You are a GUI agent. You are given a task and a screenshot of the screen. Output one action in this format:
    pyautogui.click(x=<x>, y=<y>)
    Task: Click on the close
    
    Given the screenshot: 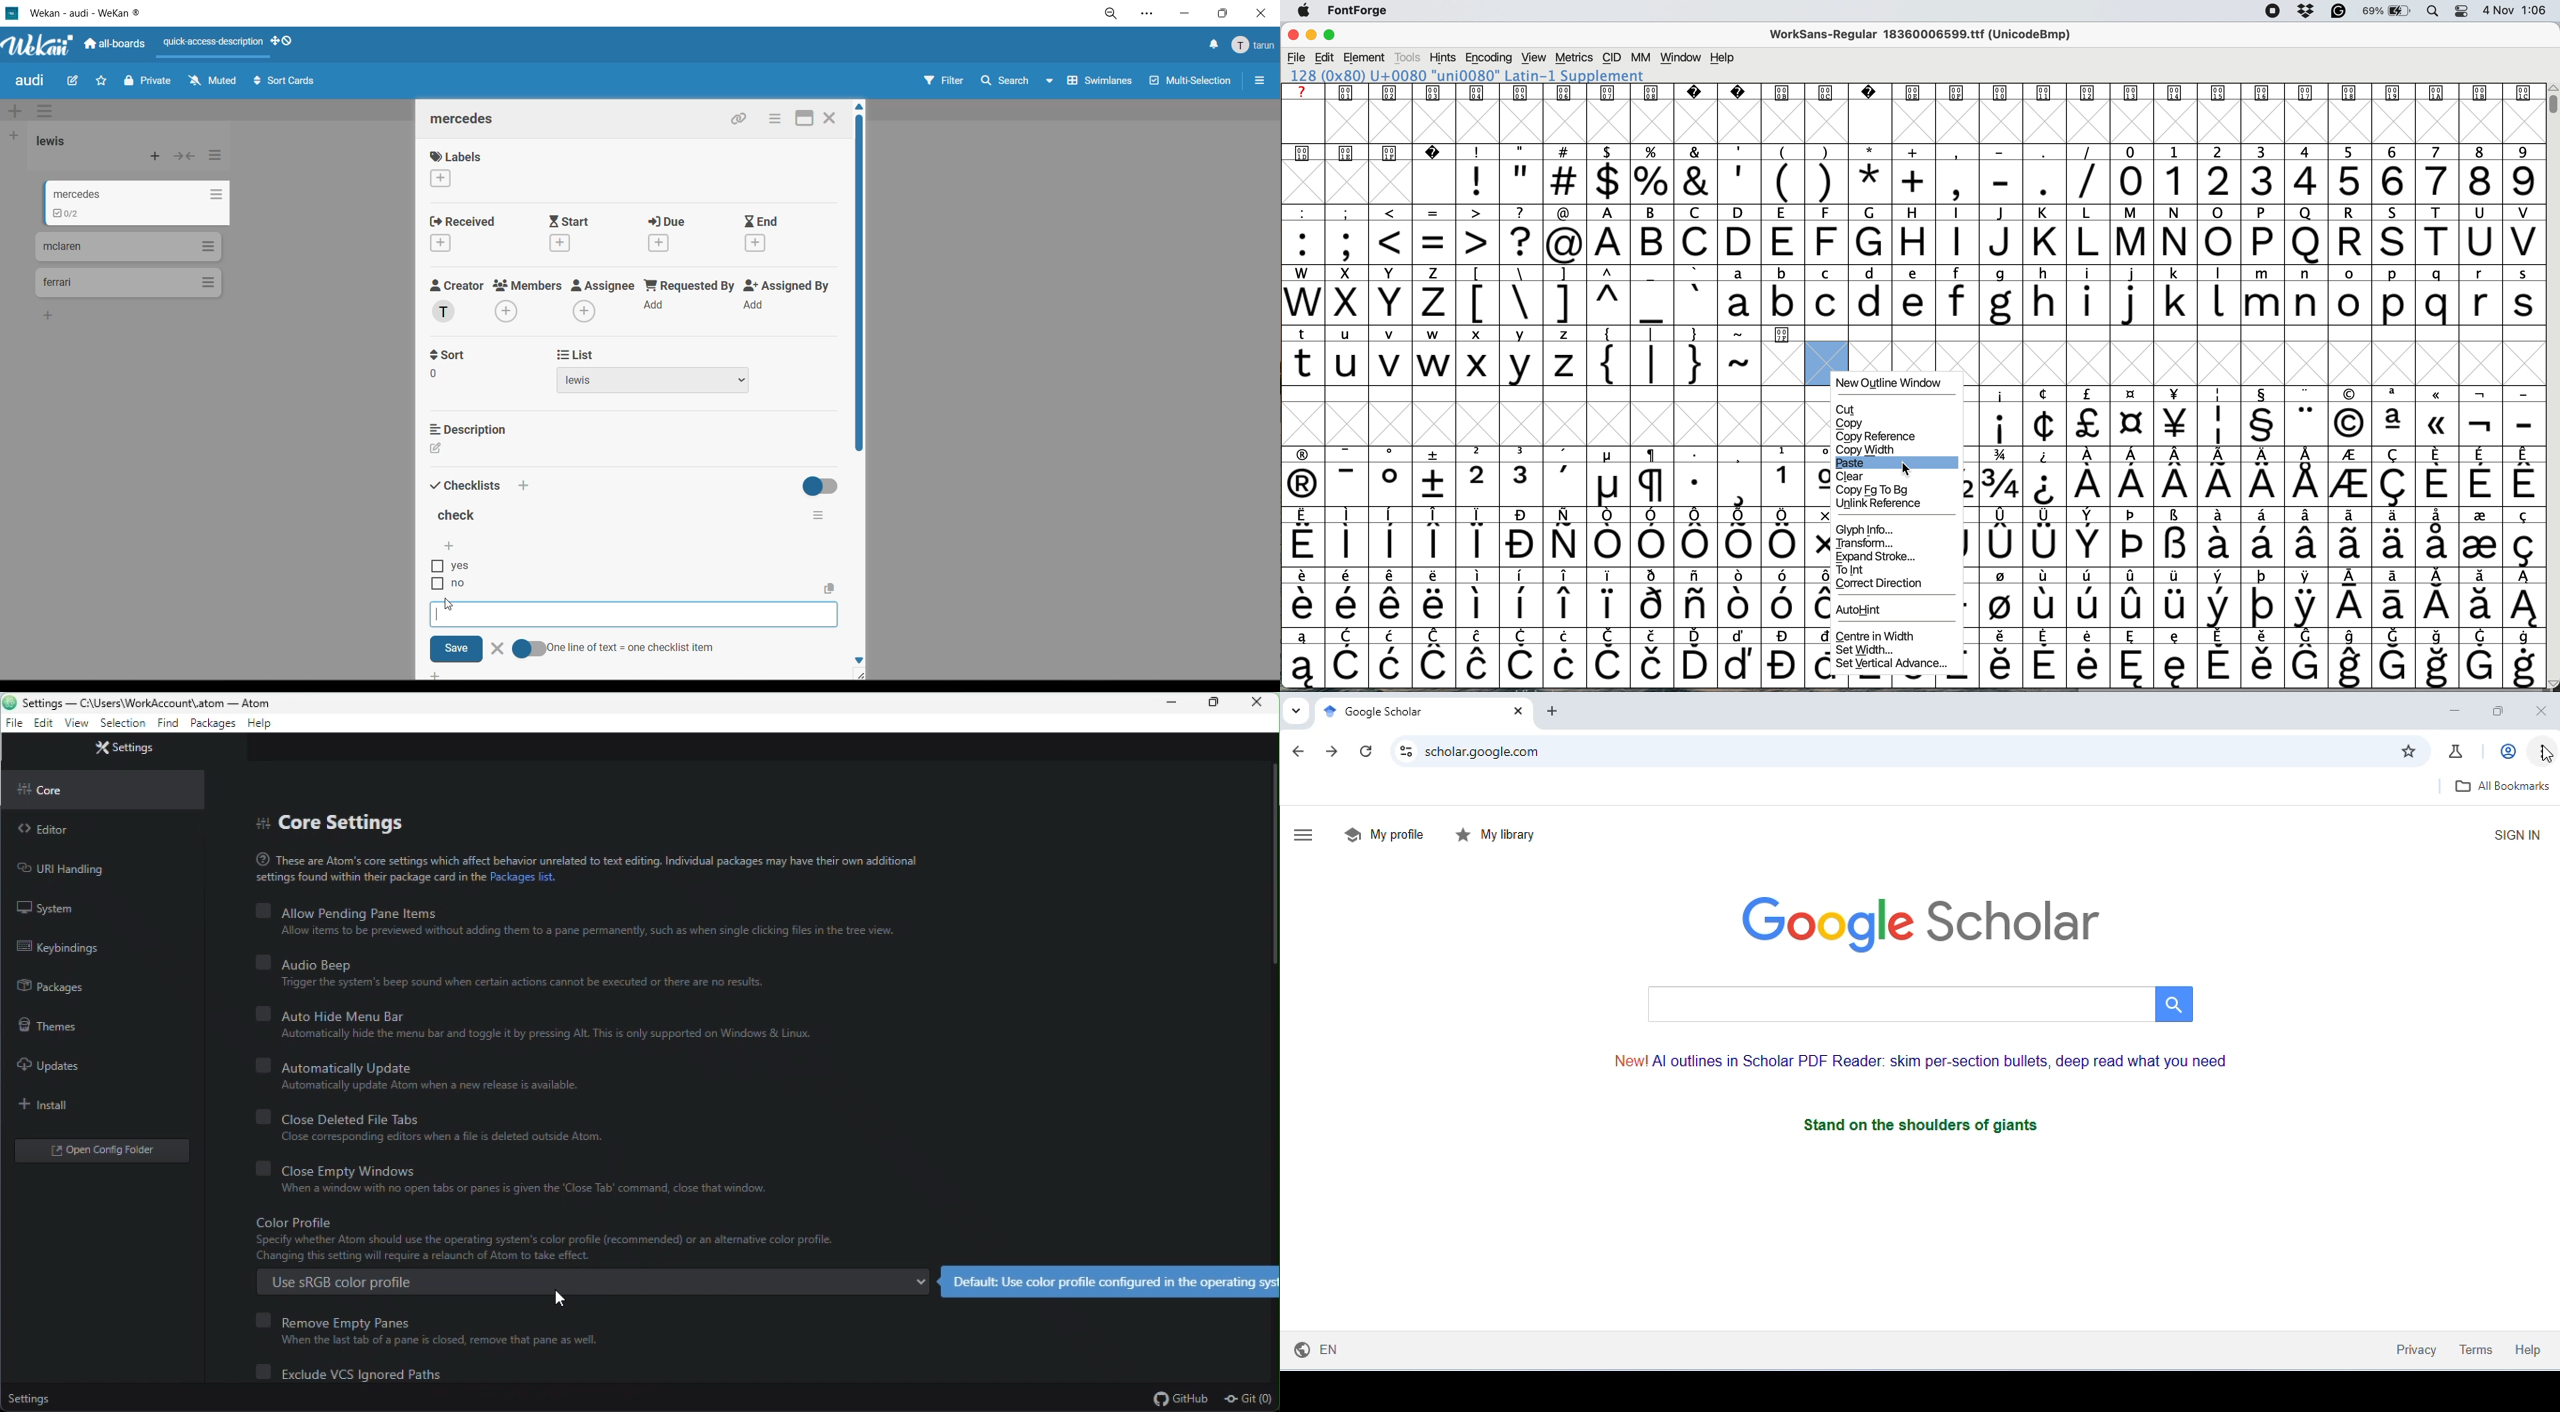 What is the action you would take?
    pyautogui.click(x=2537, y=711)
    